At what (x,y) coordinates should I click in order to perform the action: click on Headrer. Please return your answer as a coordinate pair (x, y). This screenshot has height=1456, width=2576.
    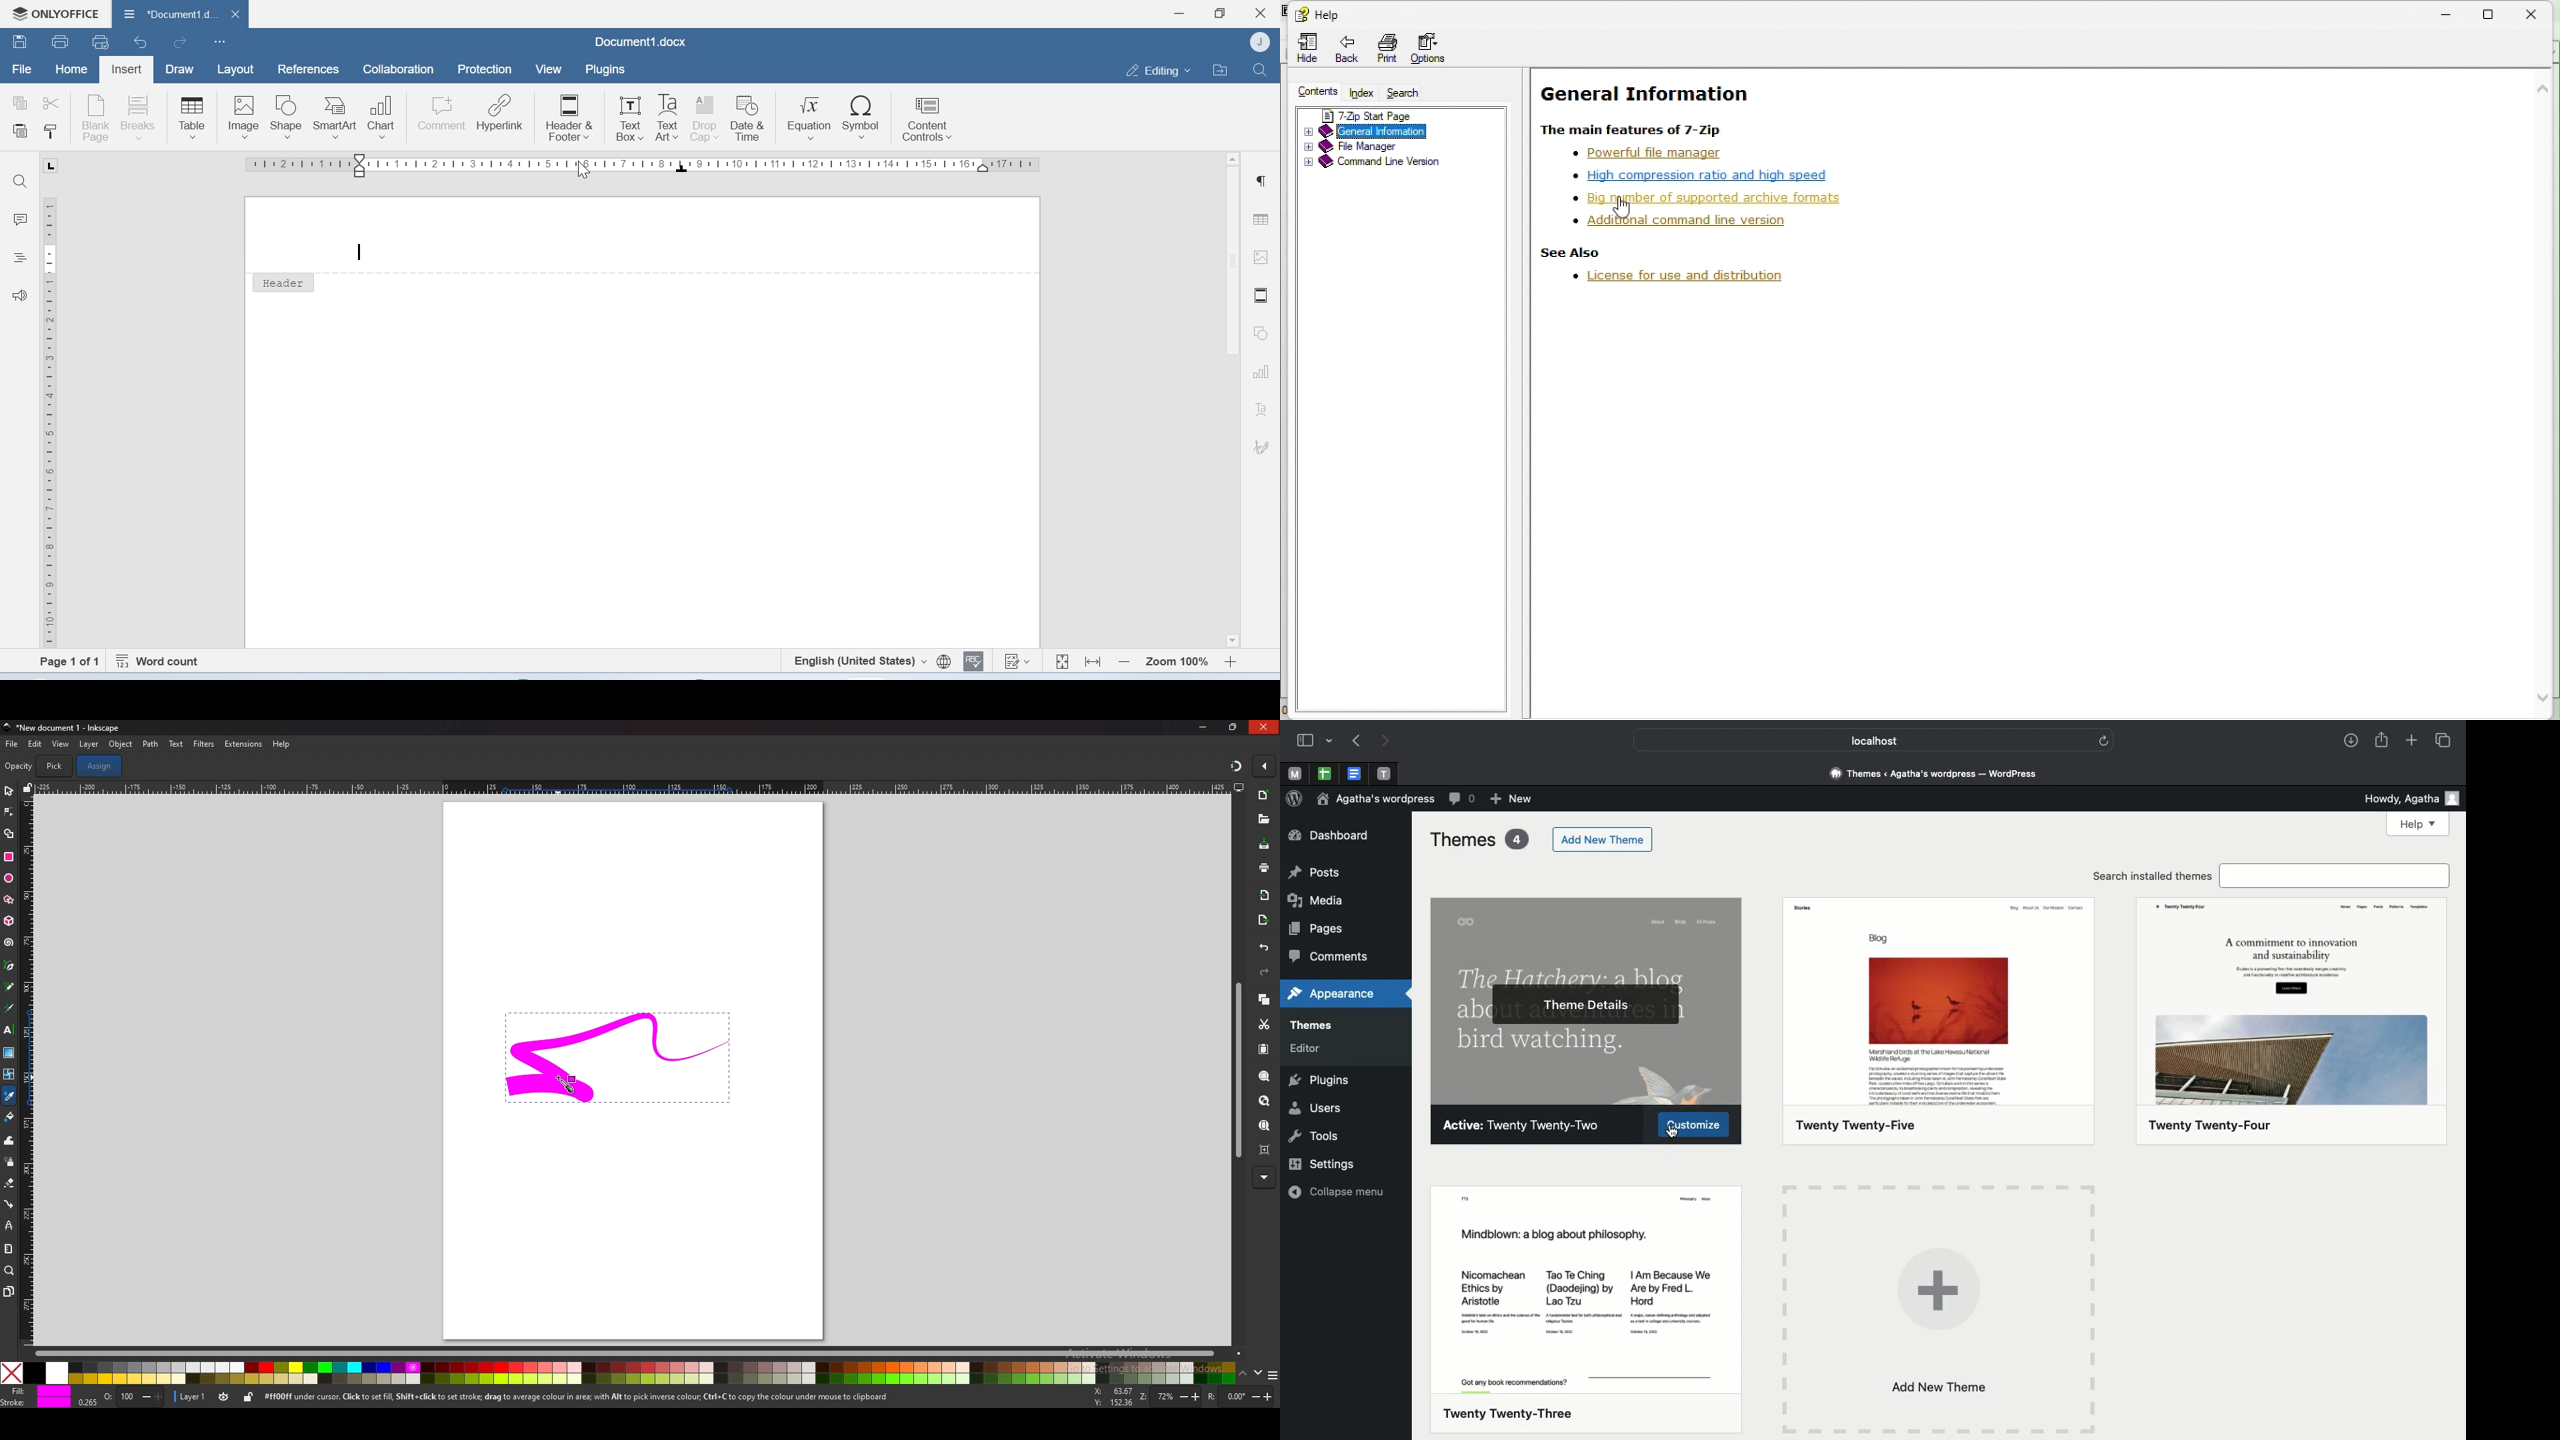
    Looking at the image, I should click on (284, 284).